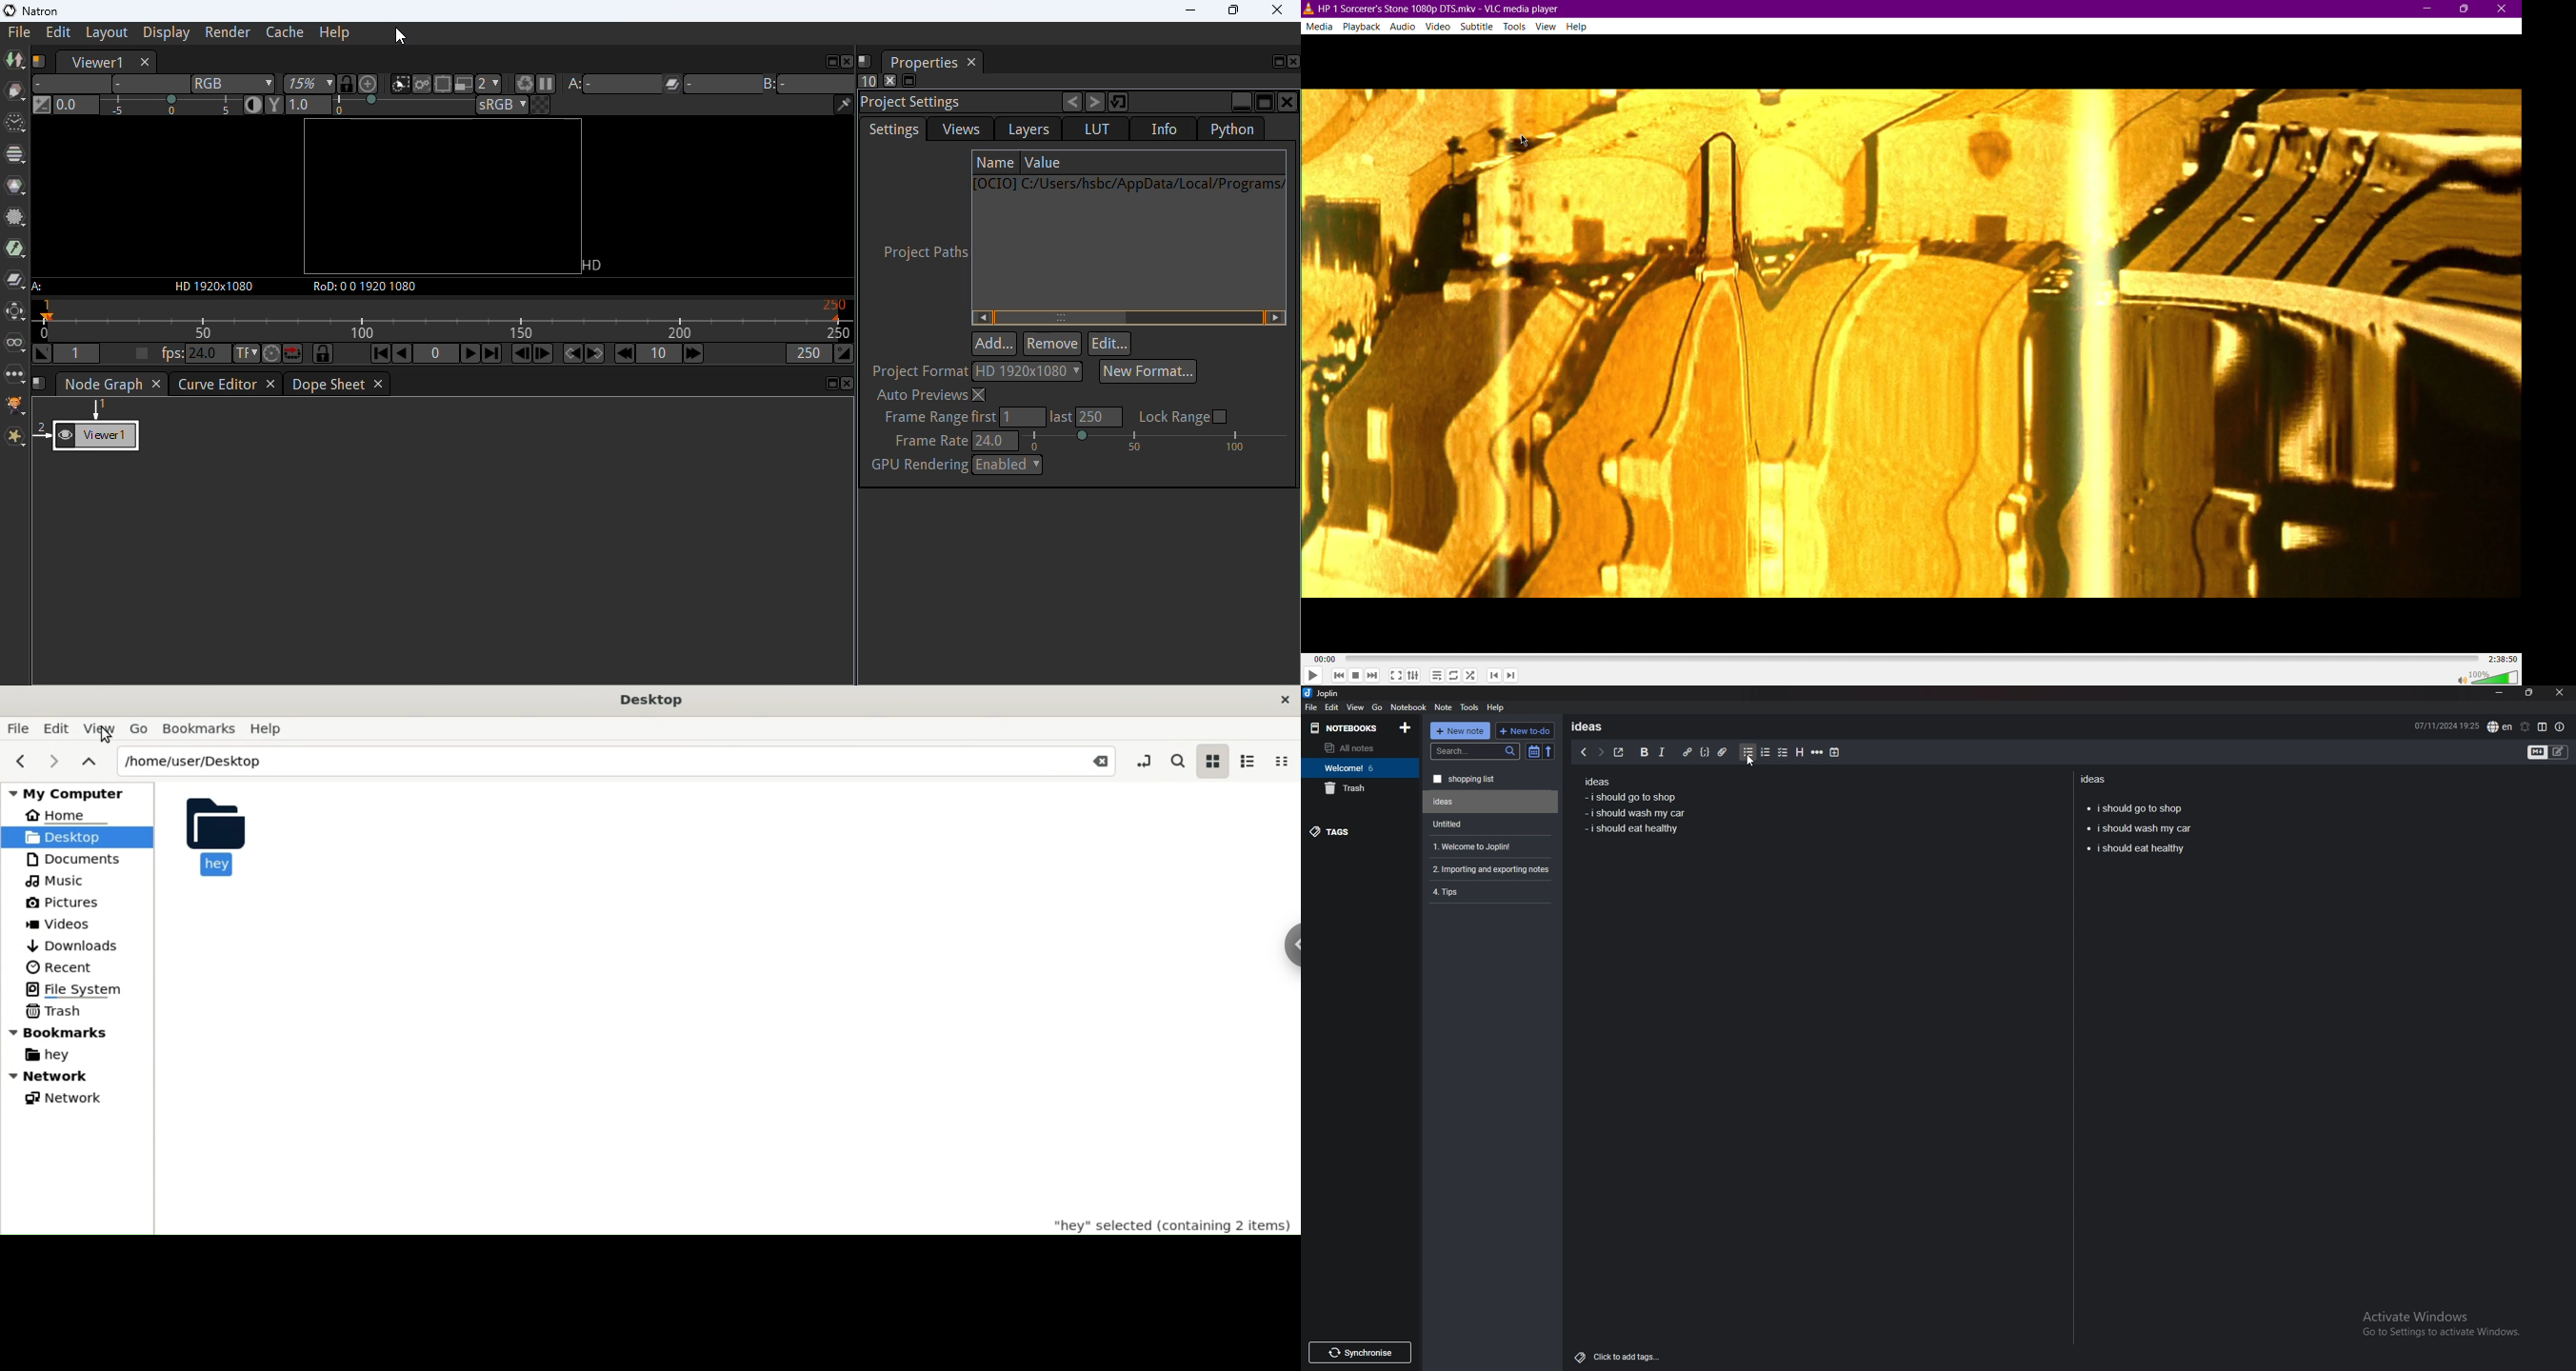  What do you see at coordinates (1534, 753) in the screenshot?
I see `toggle sort order` at bounding box center [1534, 753].